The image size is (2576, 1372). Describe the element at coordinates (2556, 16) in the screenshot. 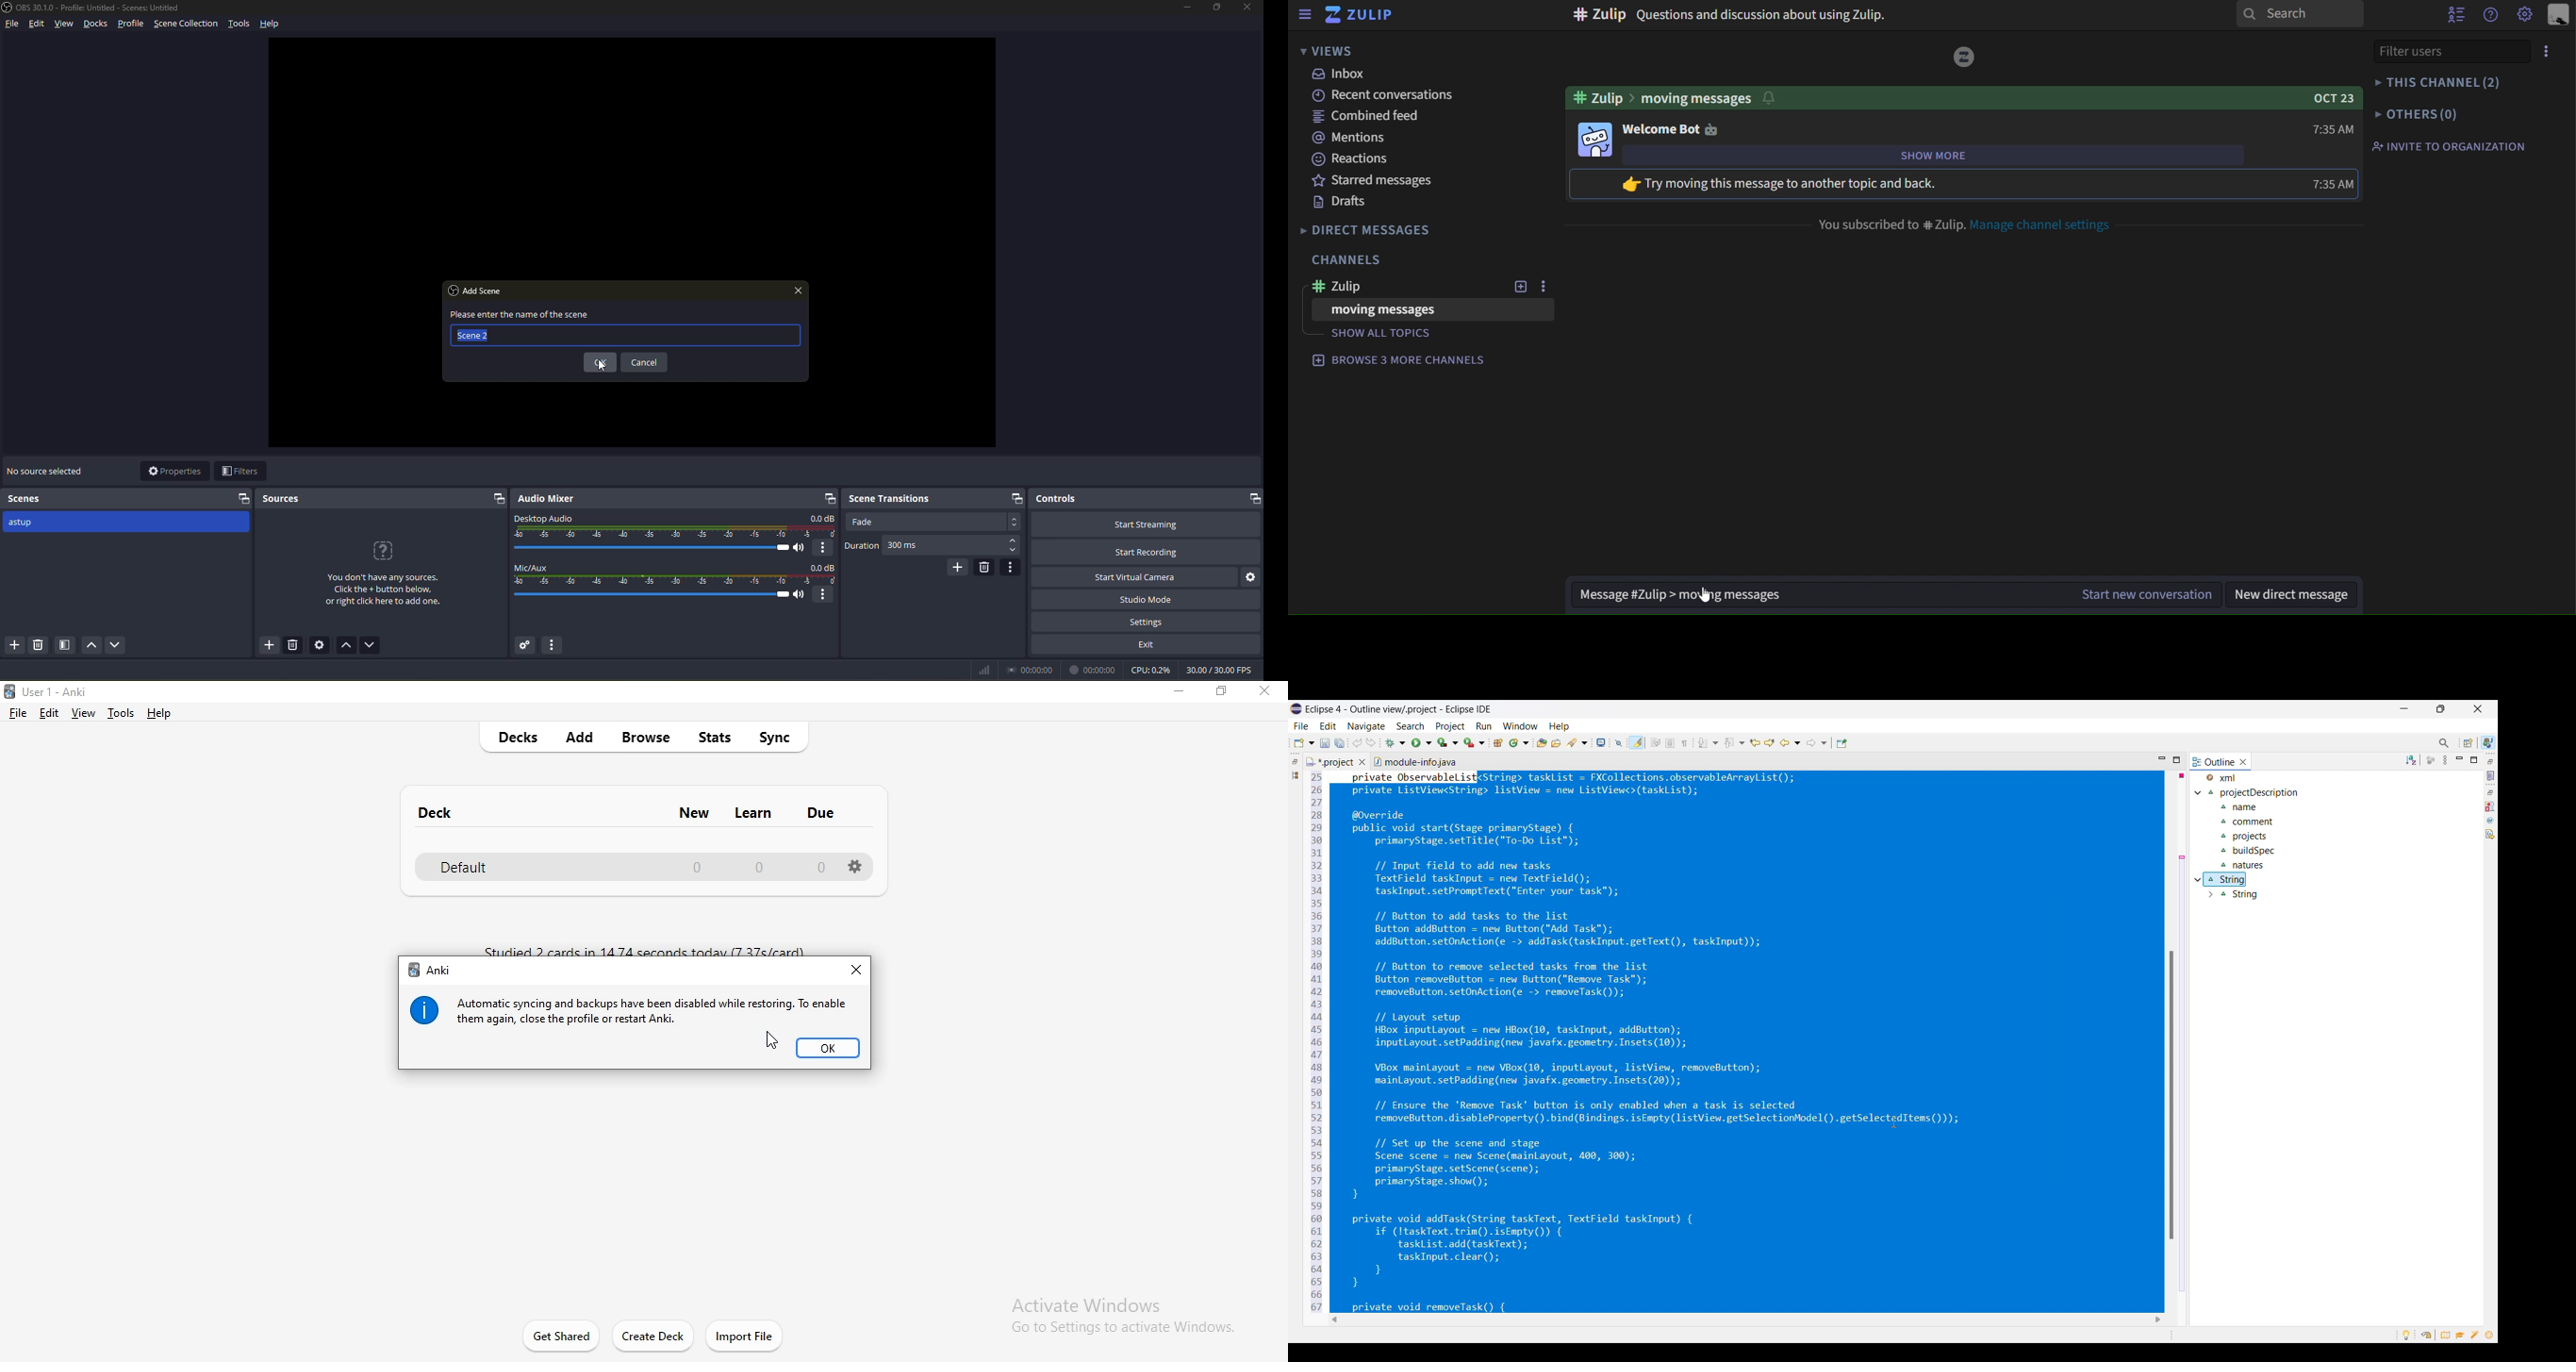

I see `personal menu` at that location.